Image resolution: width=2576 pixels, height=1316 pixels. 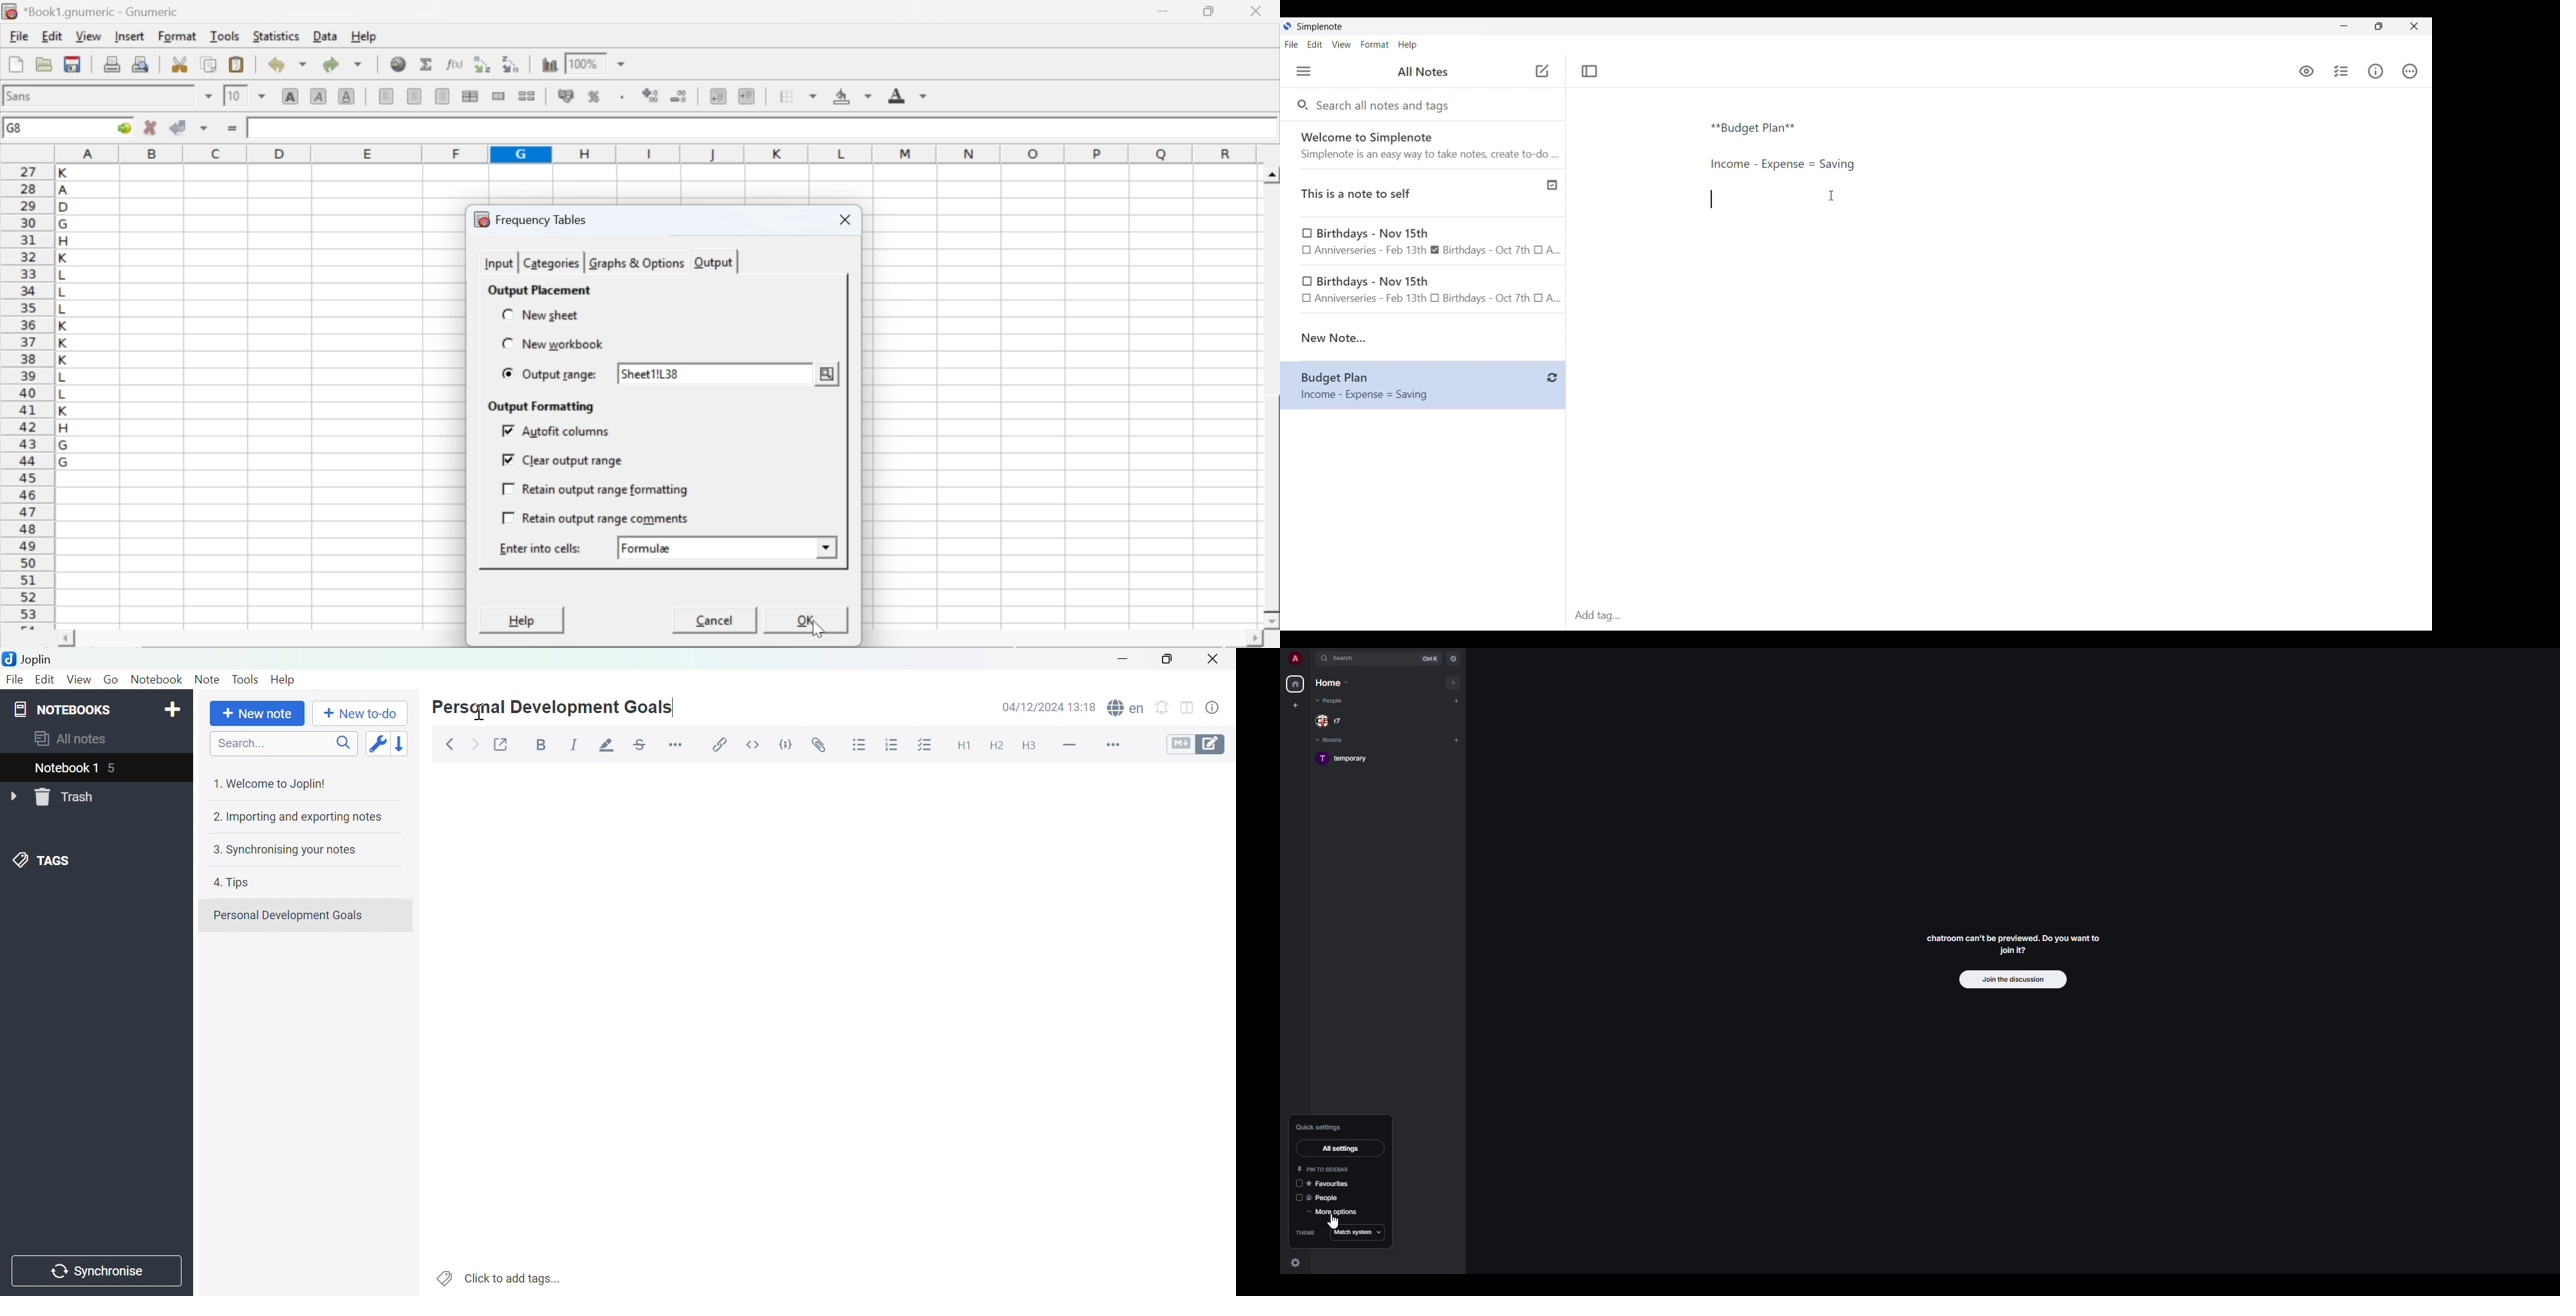 I want to click on profile, so click(x=1295, y=658).